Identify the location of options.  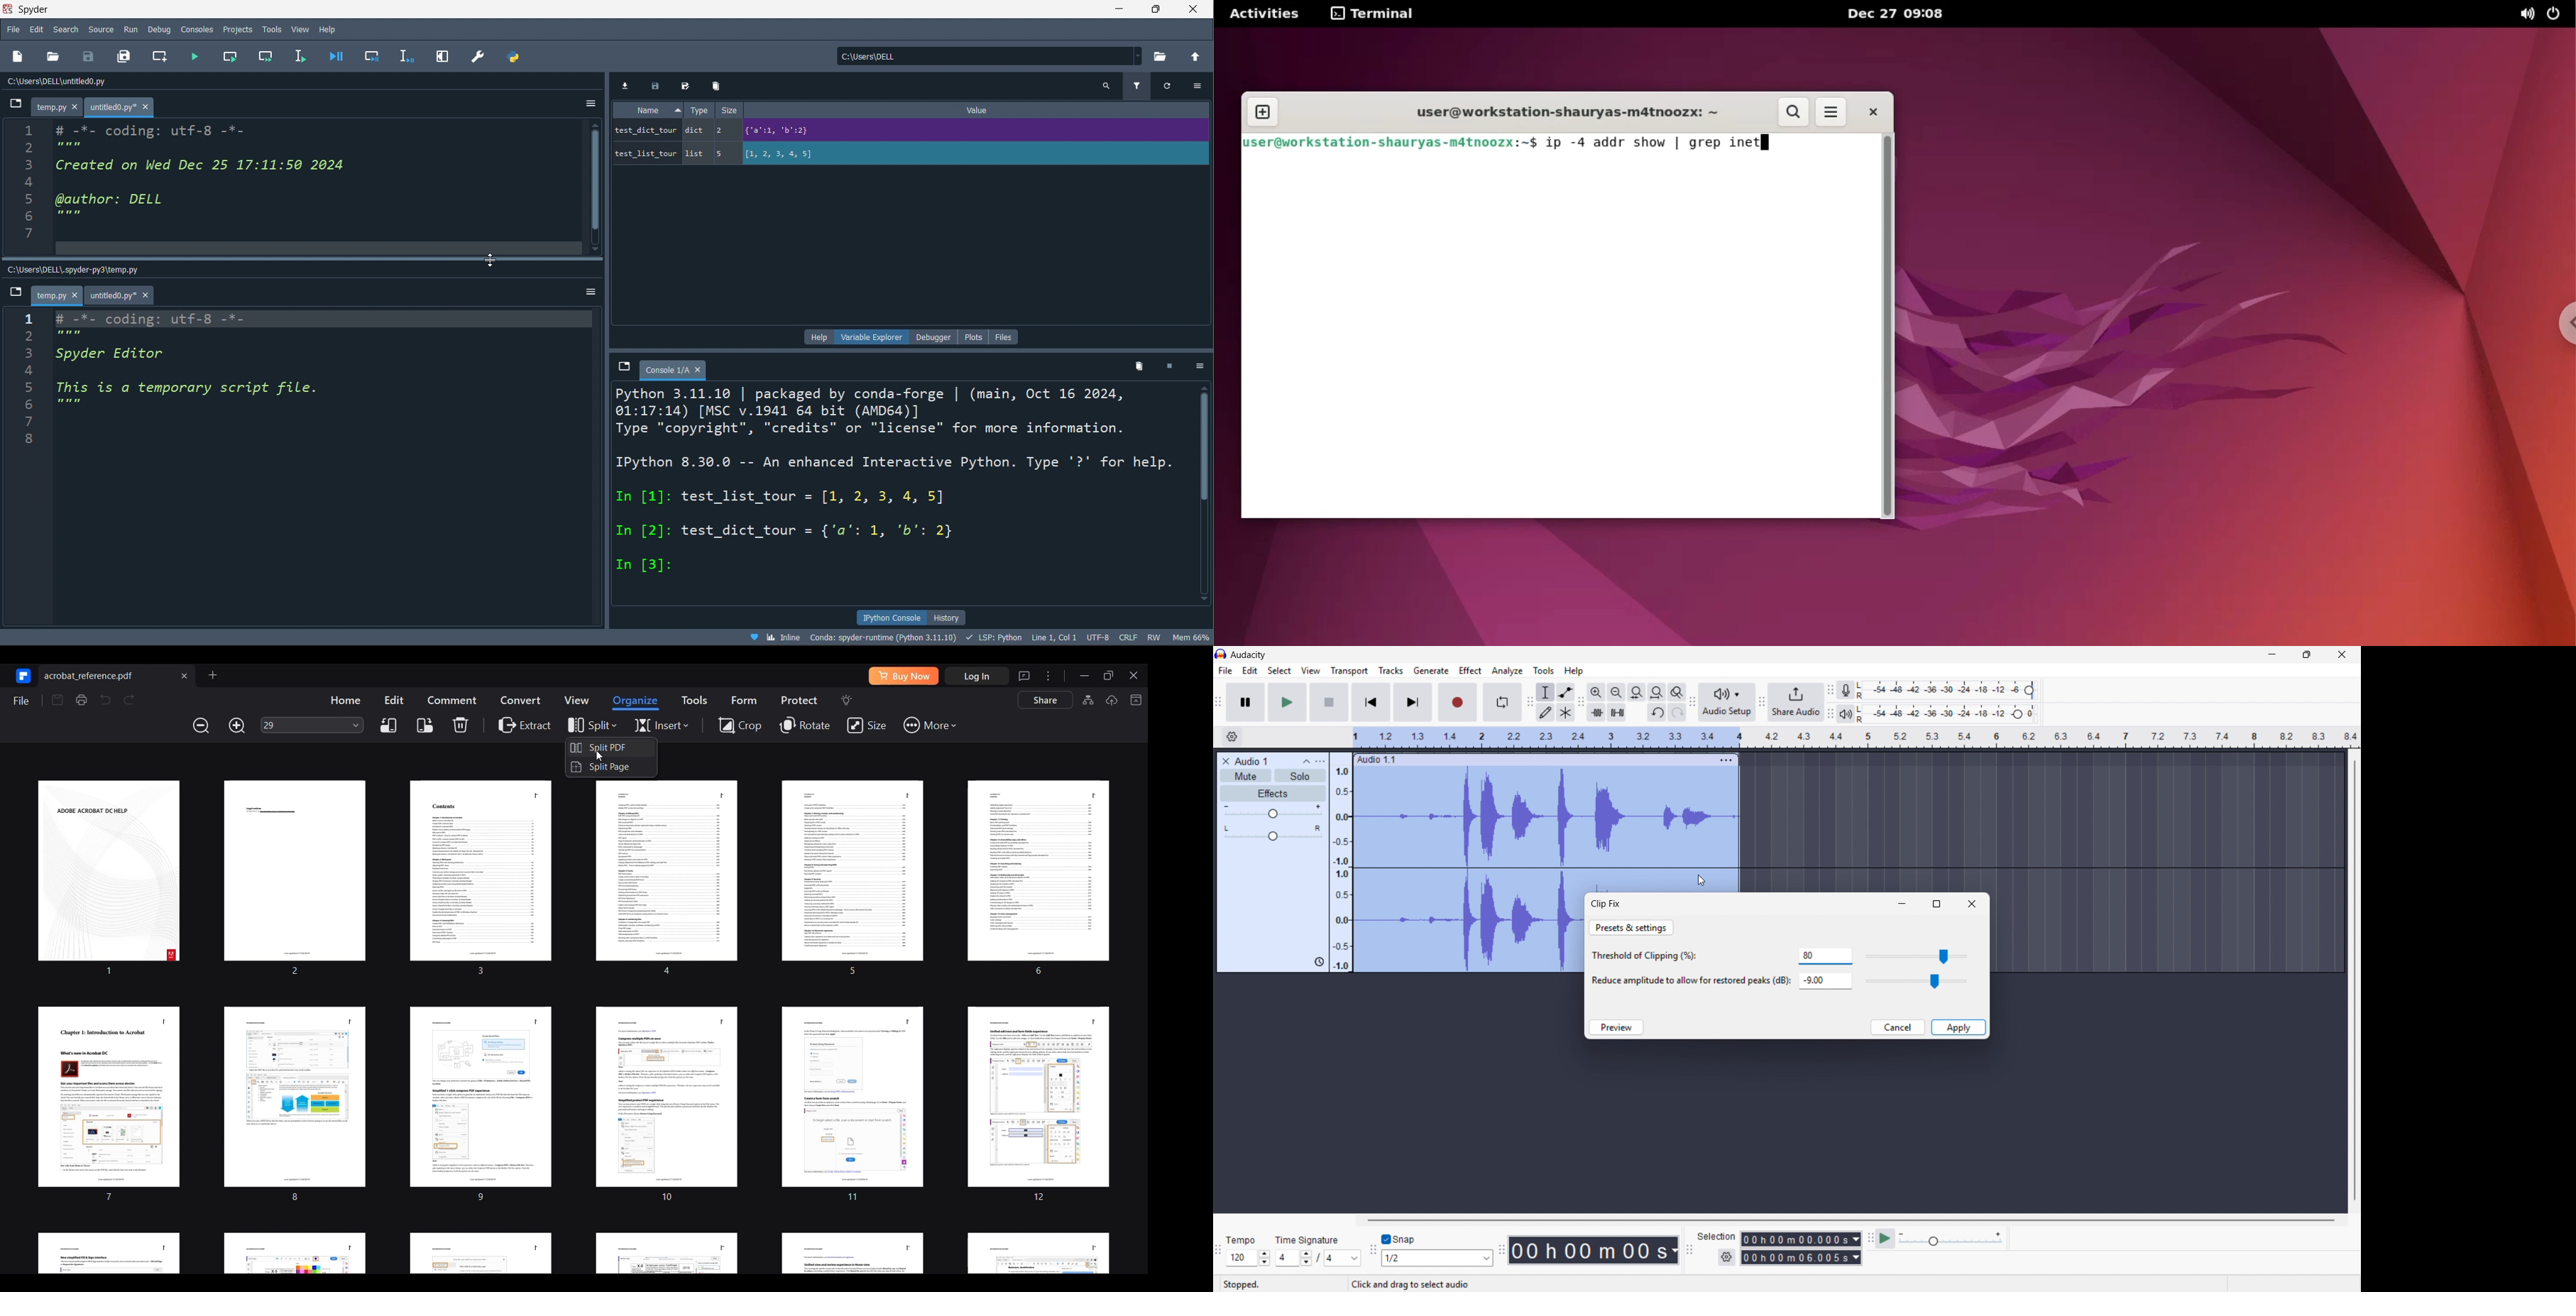
(1200, 367).